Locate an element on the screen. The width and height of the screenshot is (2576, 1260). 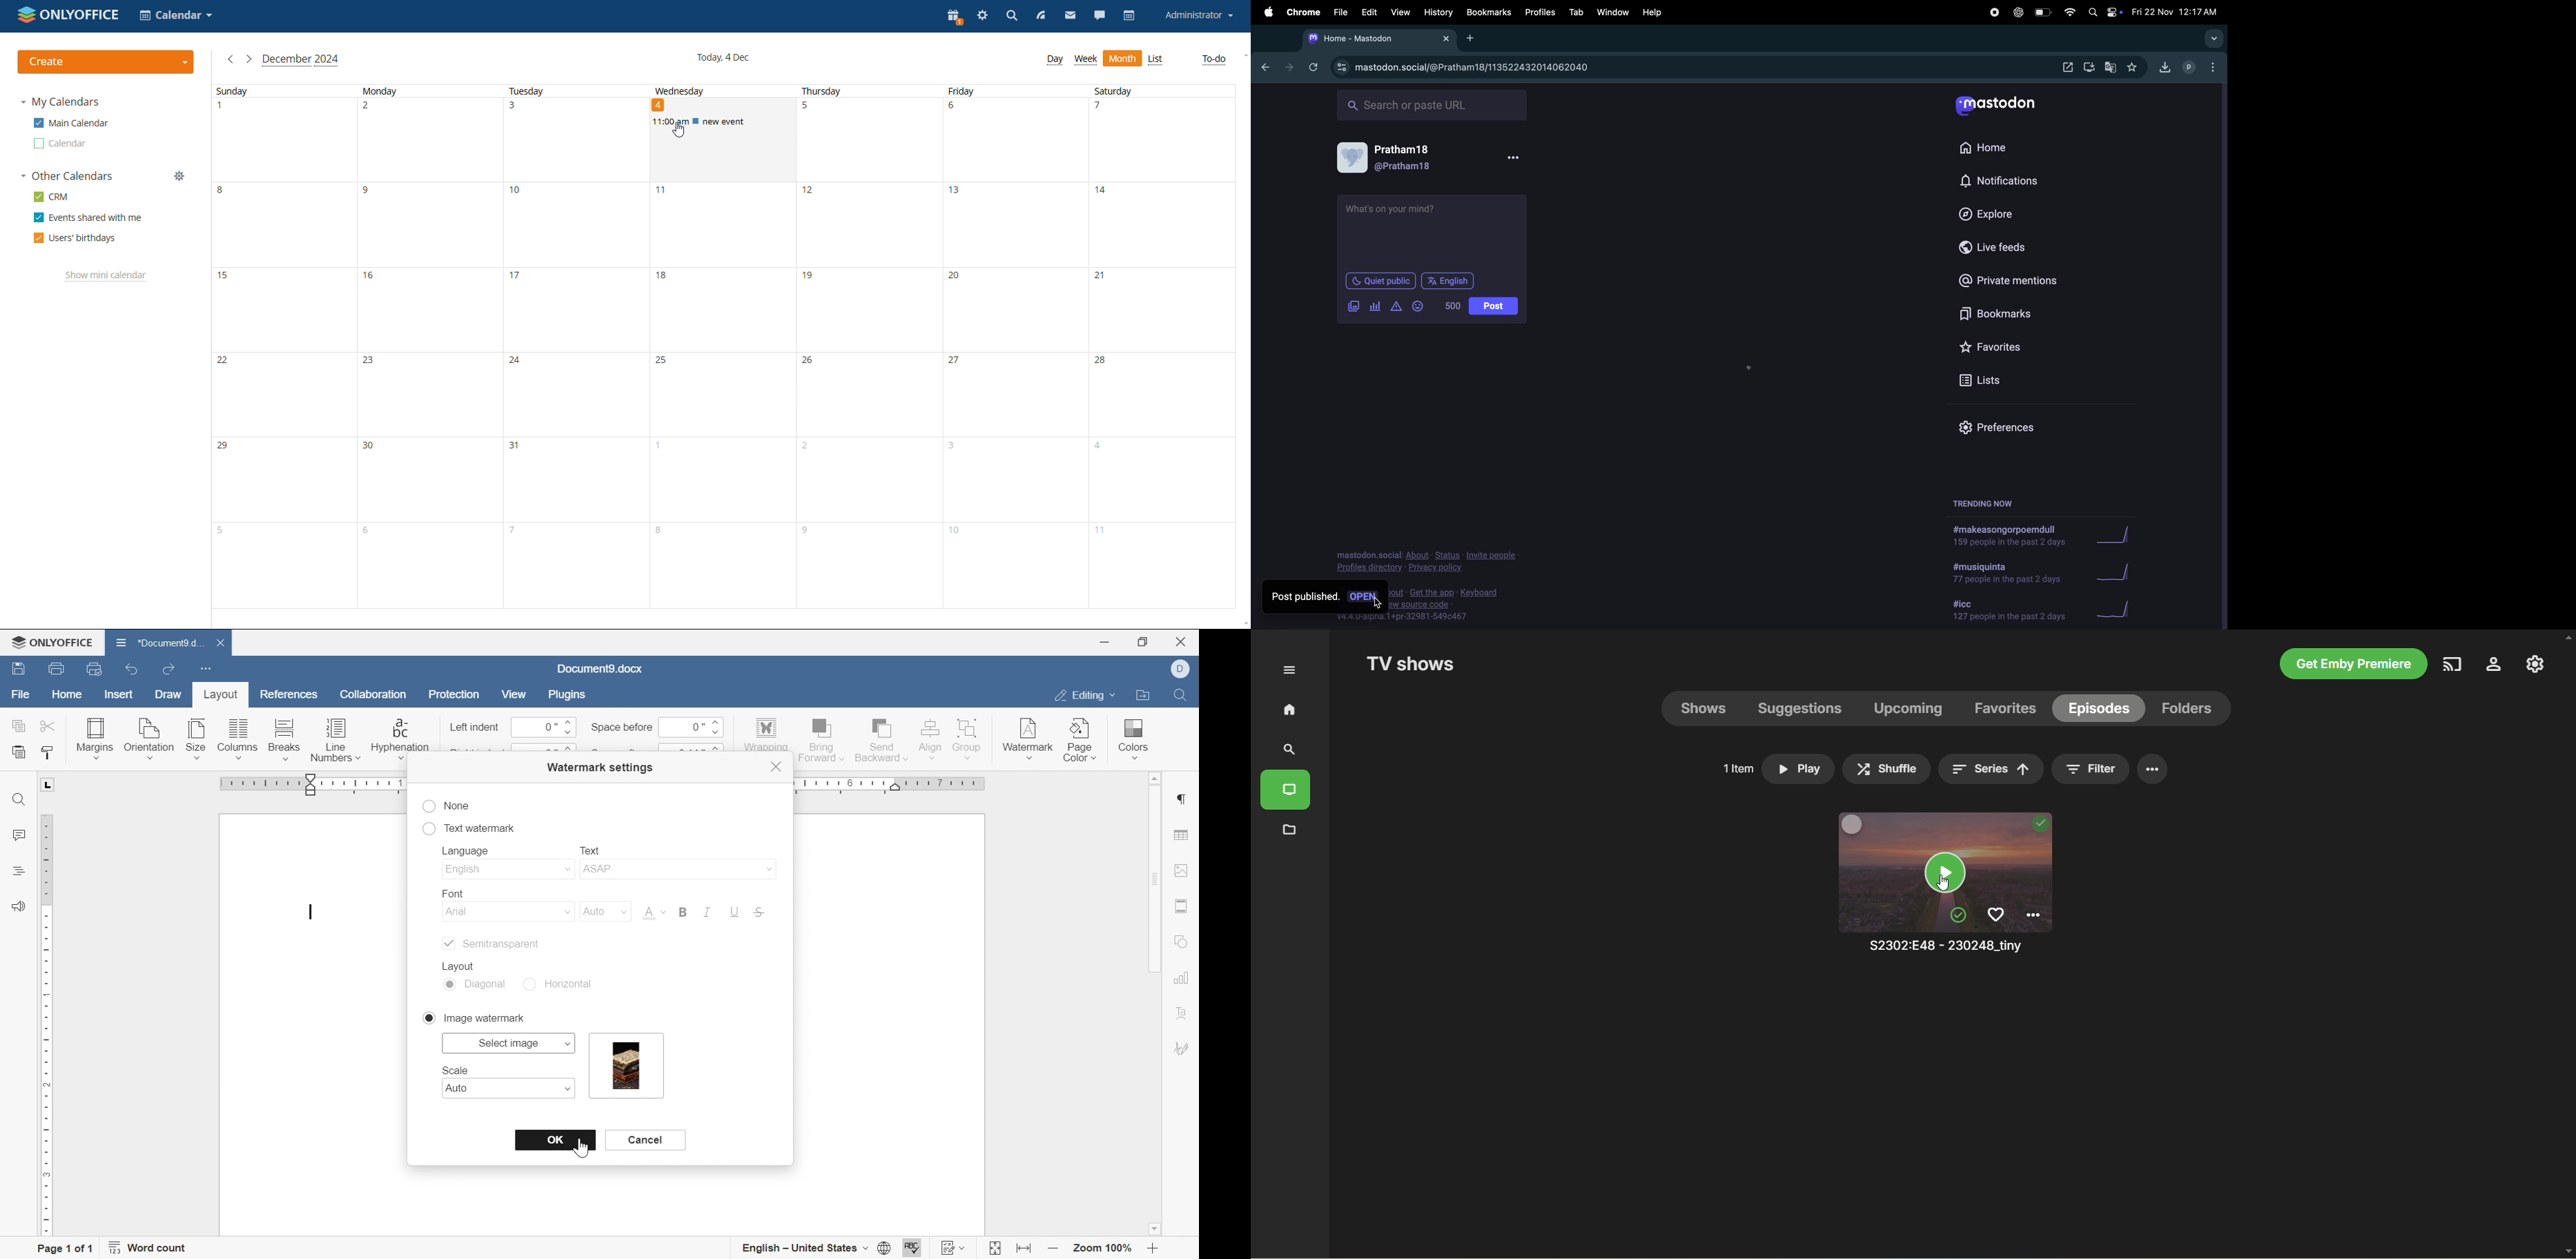
backtab is located at coordinates (1263, 66).